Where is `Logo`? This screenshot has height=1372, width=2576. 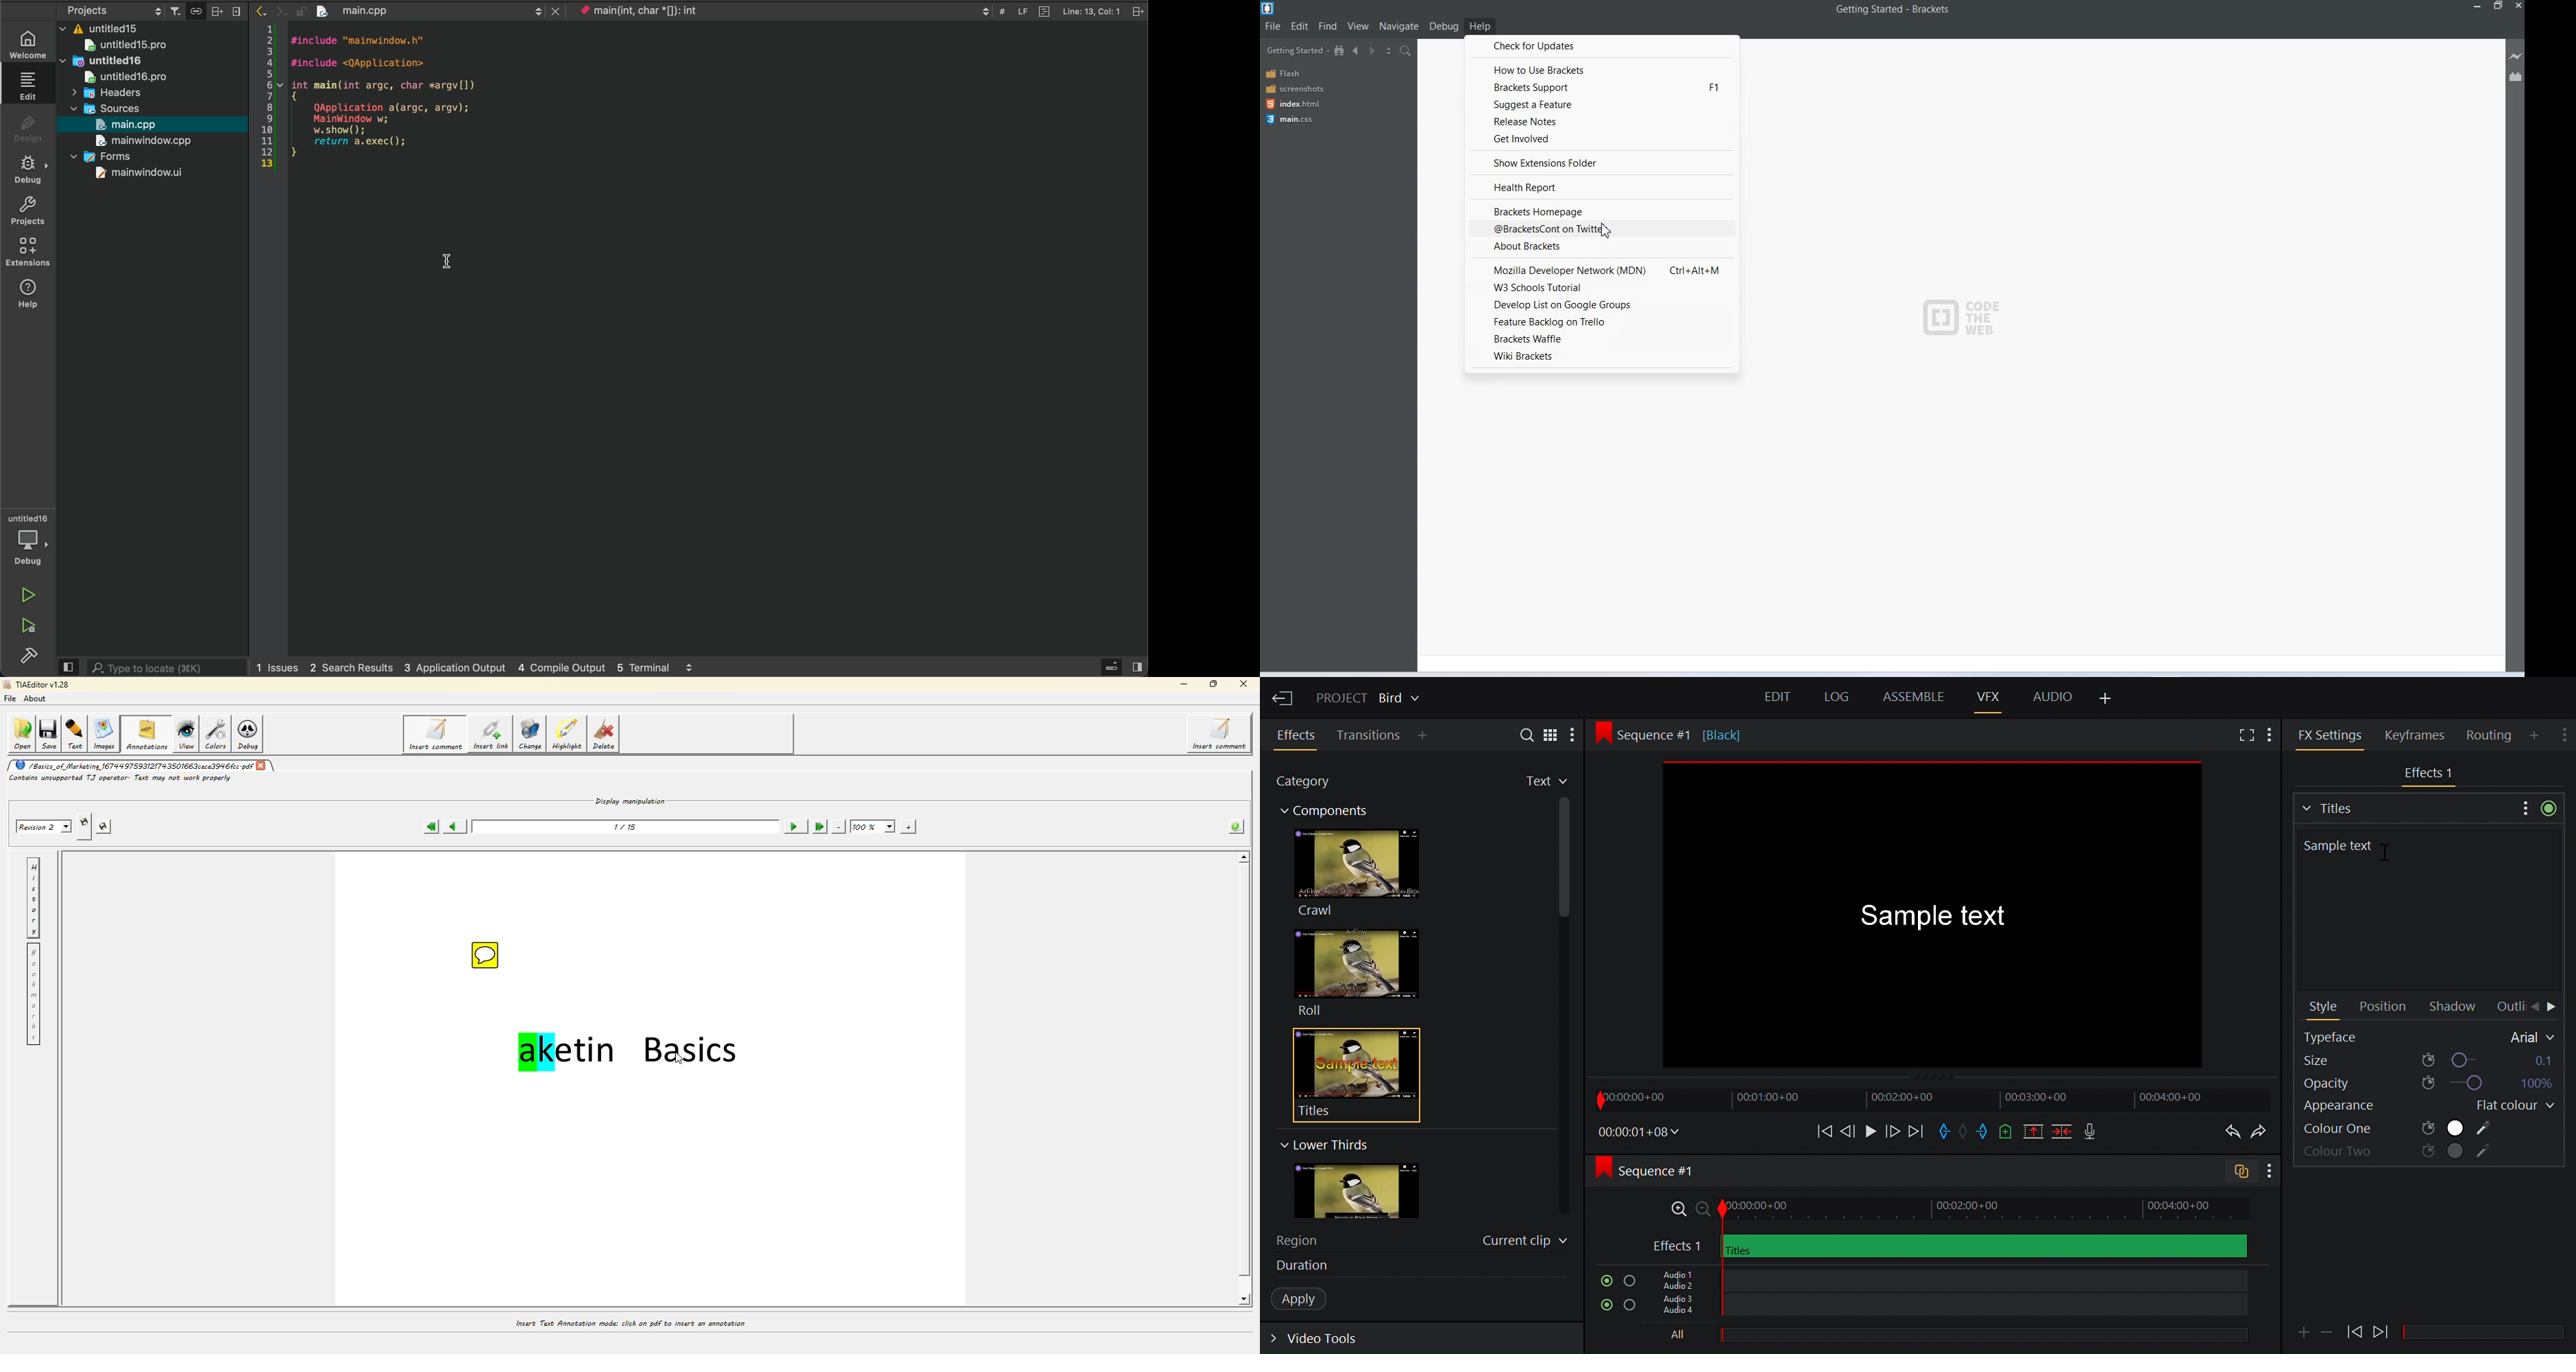 Logo is located at coordinates (1960, 315).